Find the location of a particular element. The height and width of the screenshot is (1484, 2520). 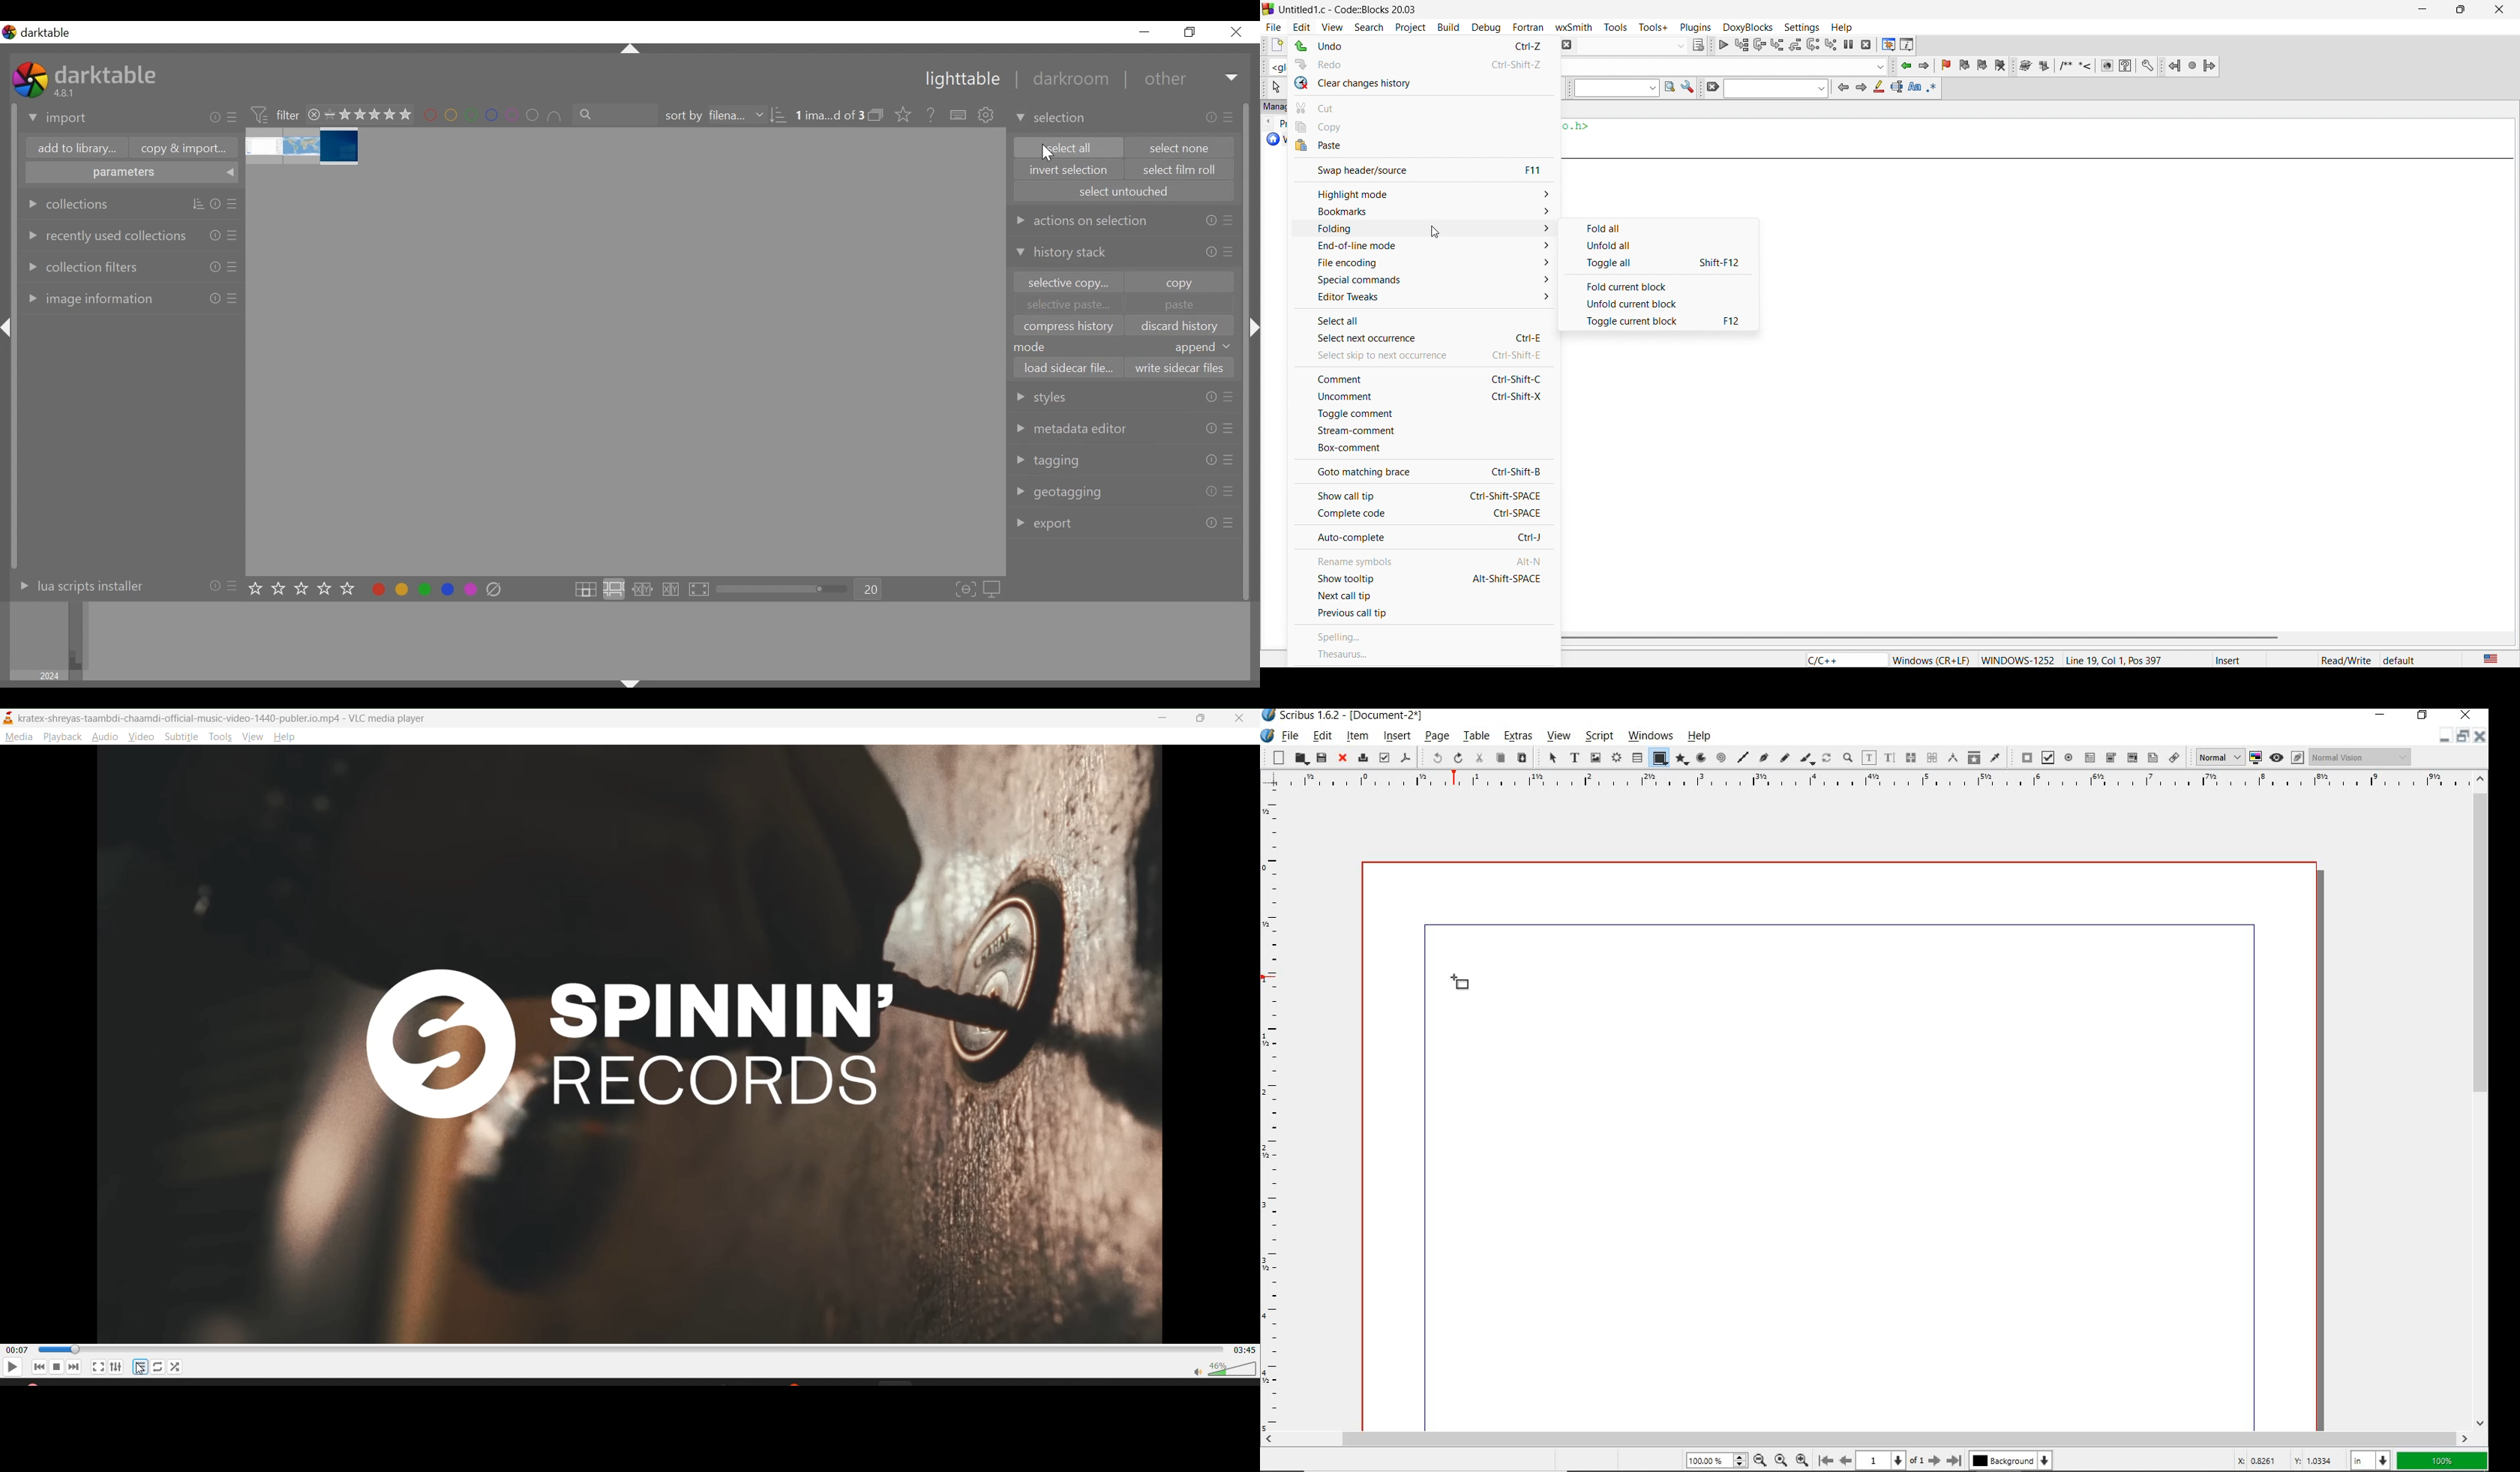

previous is located at coordinates (36, 1367).